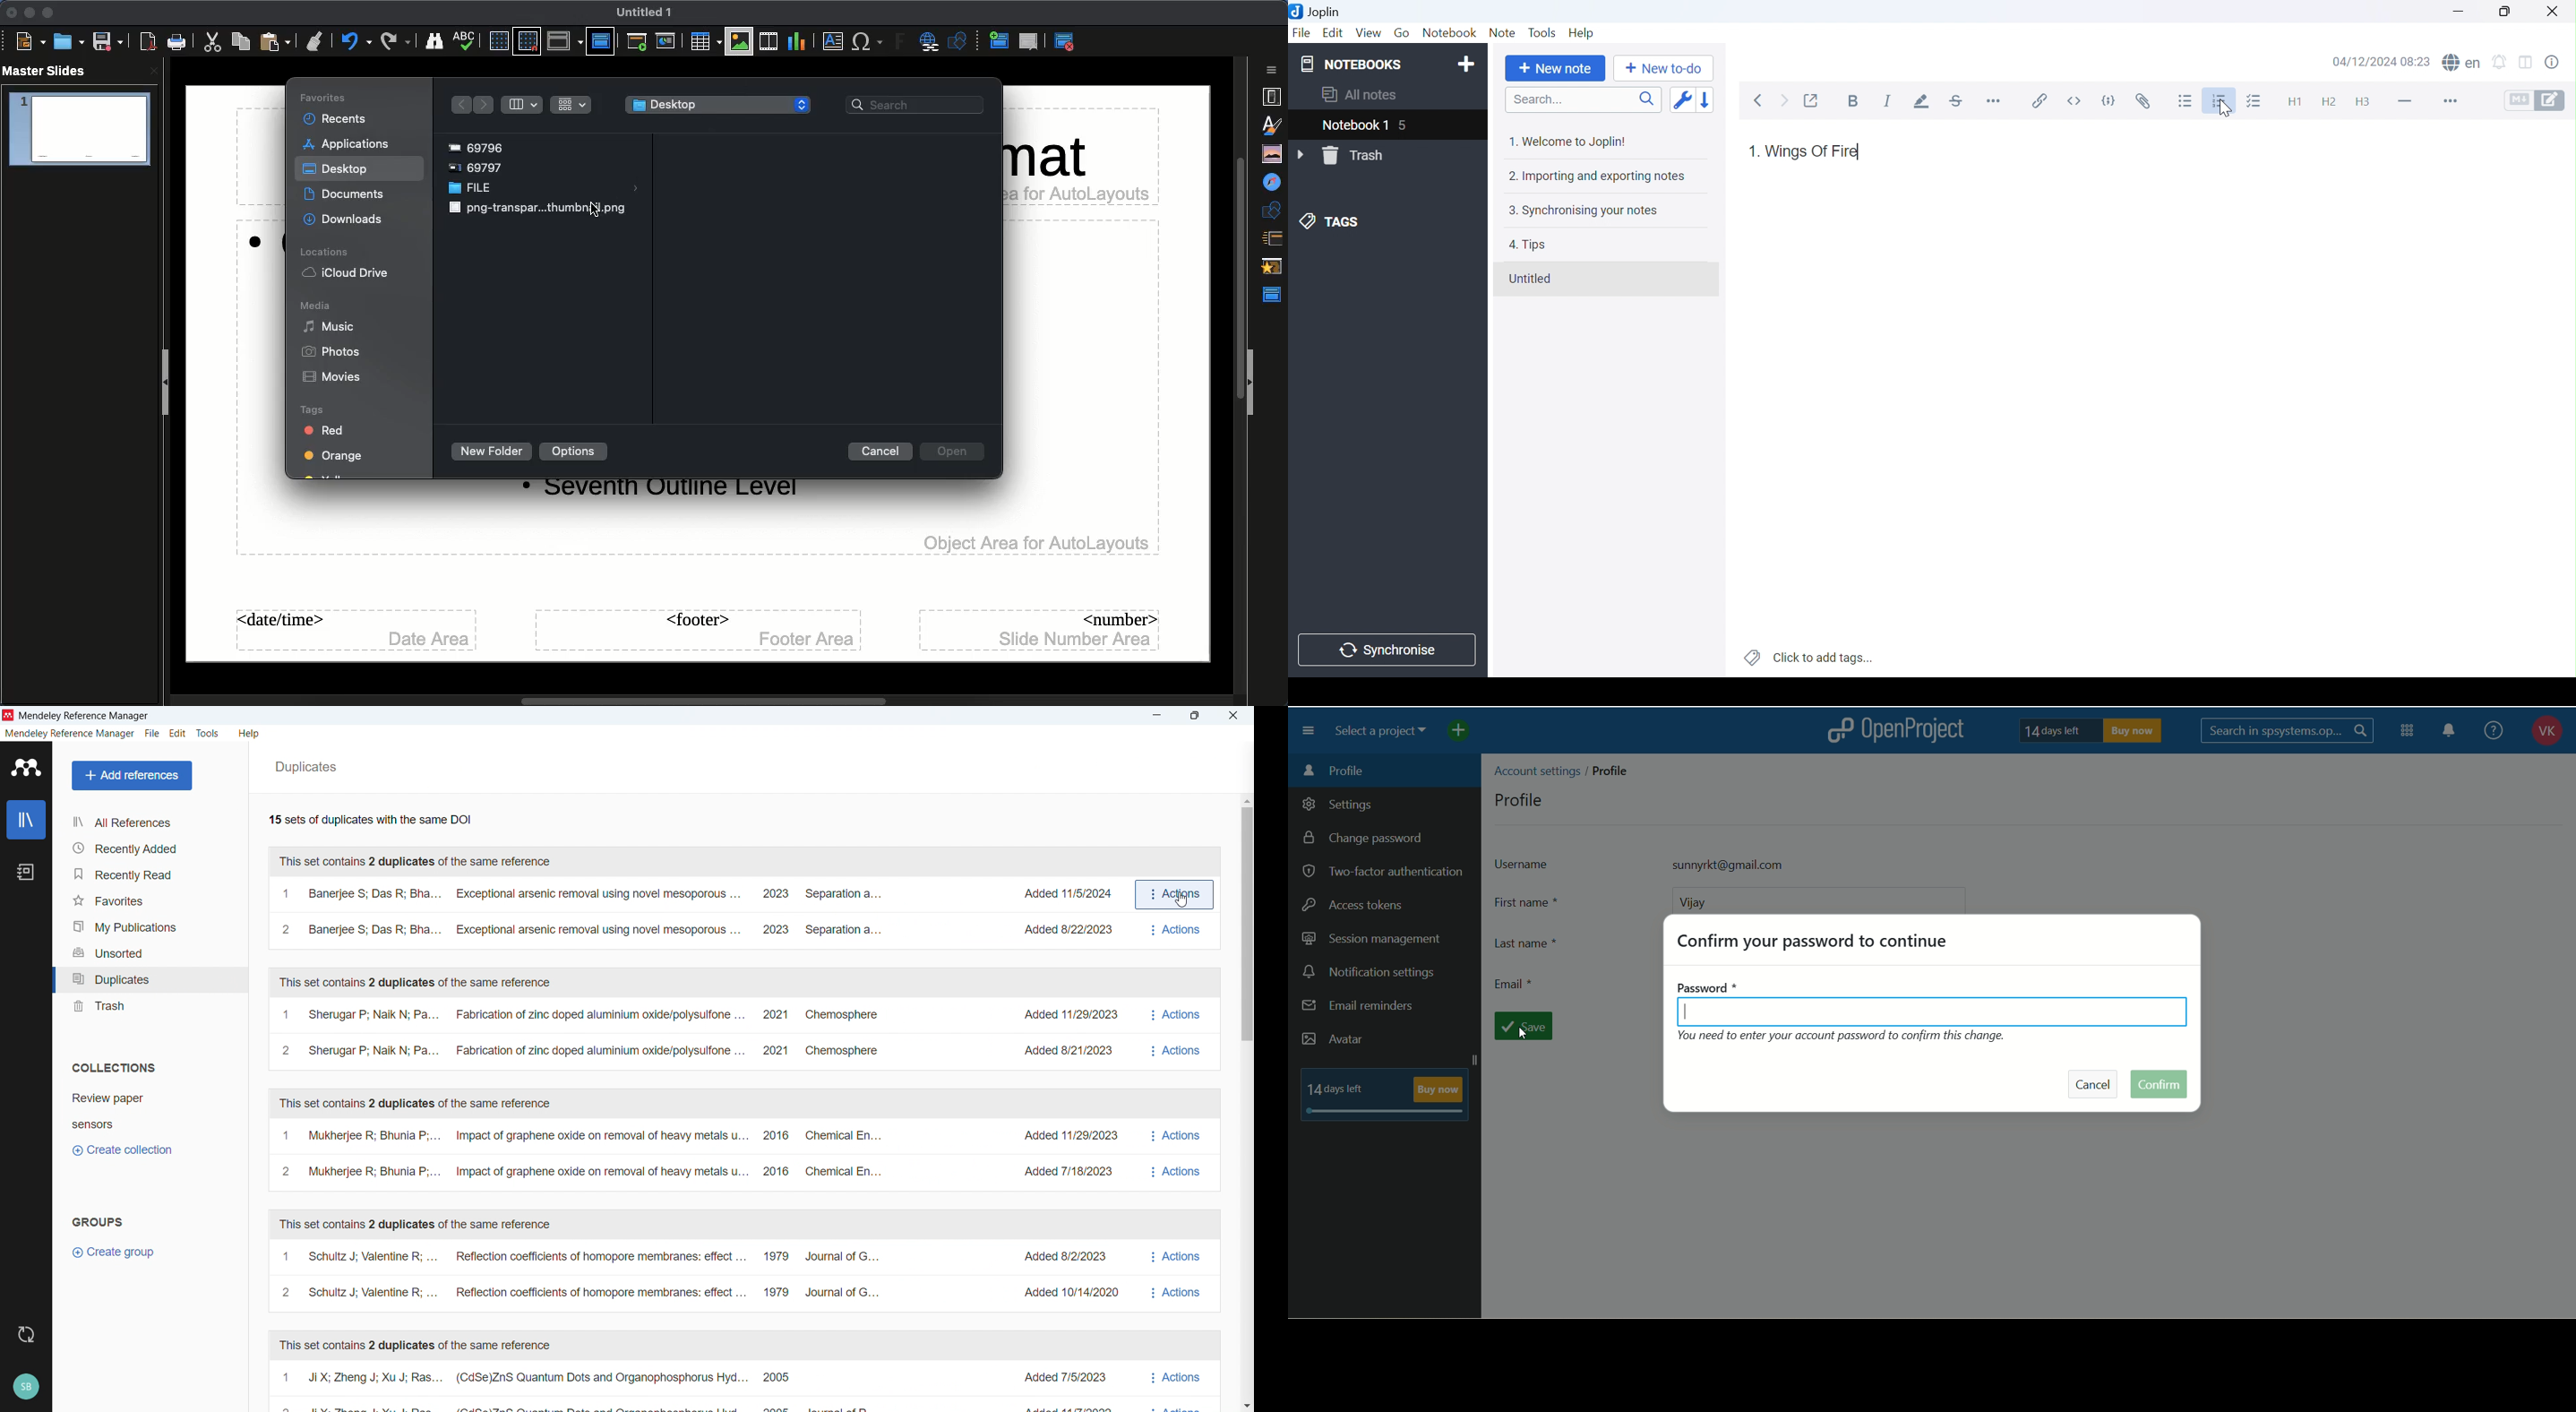 The width and height of the screenshot is (2576, 1428). What do you see at coordinates (1529, 279) in the screenshot?
I see `Untitled` at bounding box center [1529, 279].